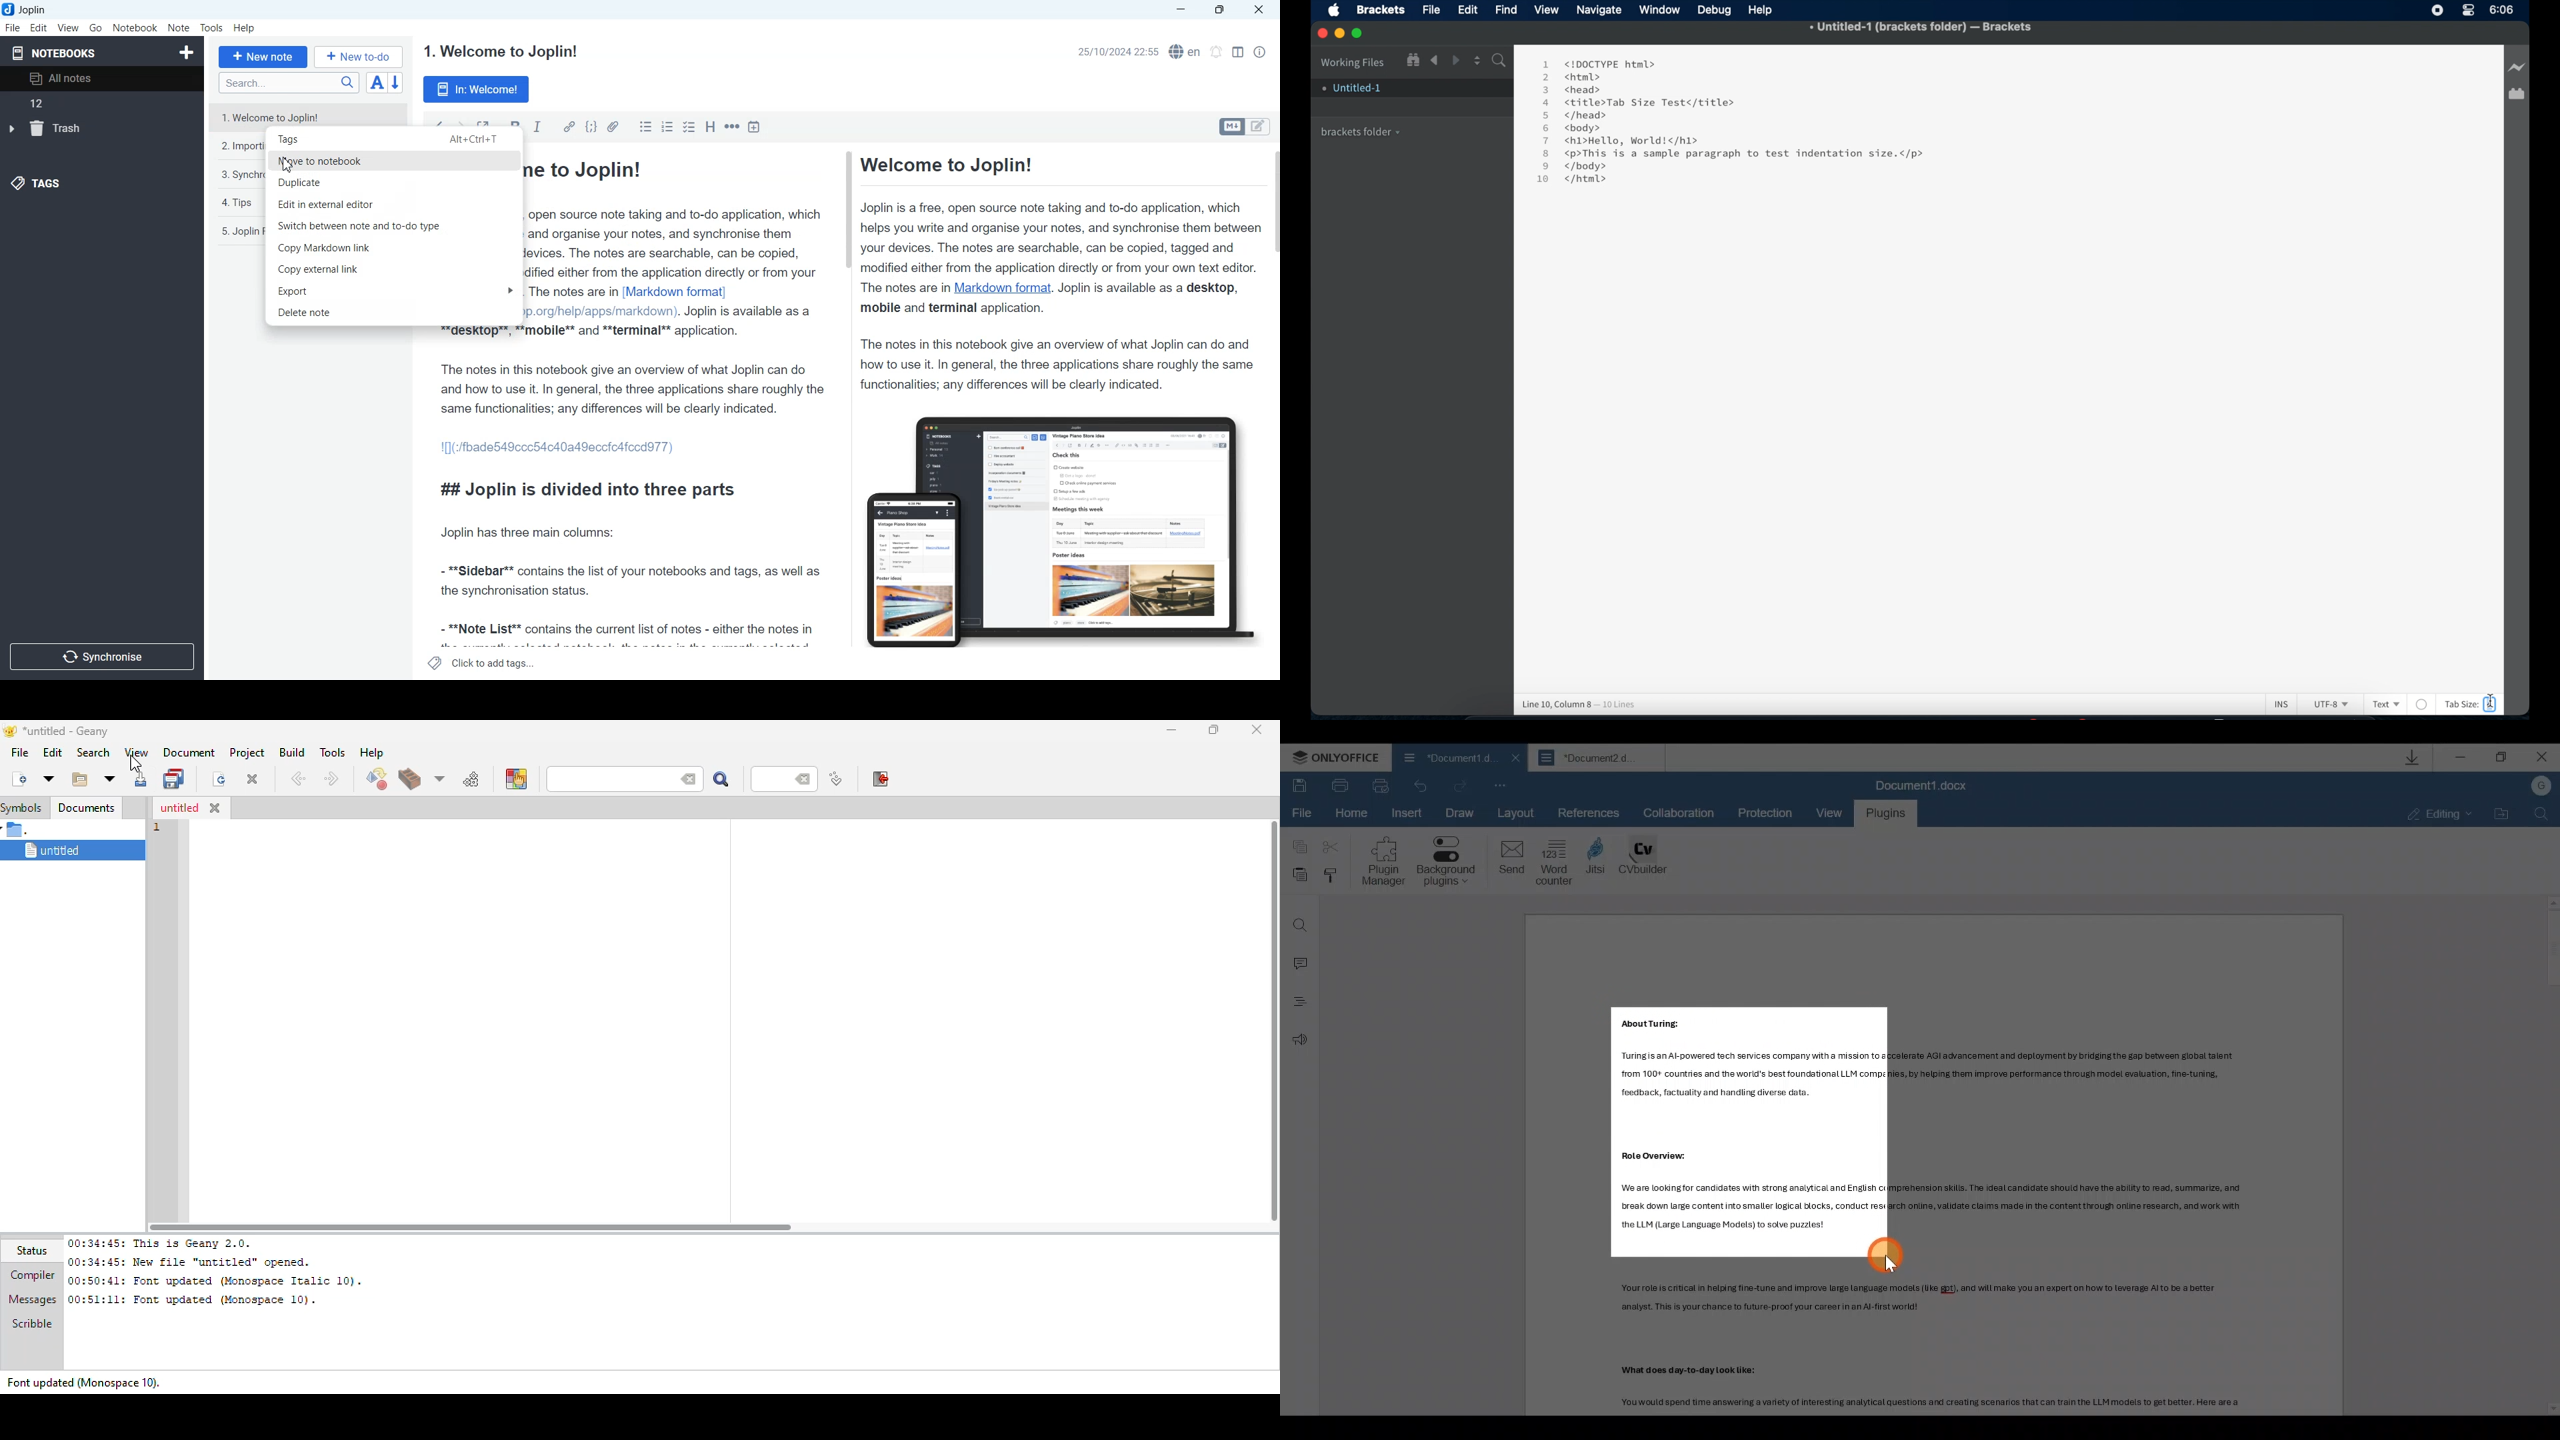 The image size is (2576, 1456). Describe the element at coordinates (1573, 89) in the screenshot. I see `3 <head>` at that location.